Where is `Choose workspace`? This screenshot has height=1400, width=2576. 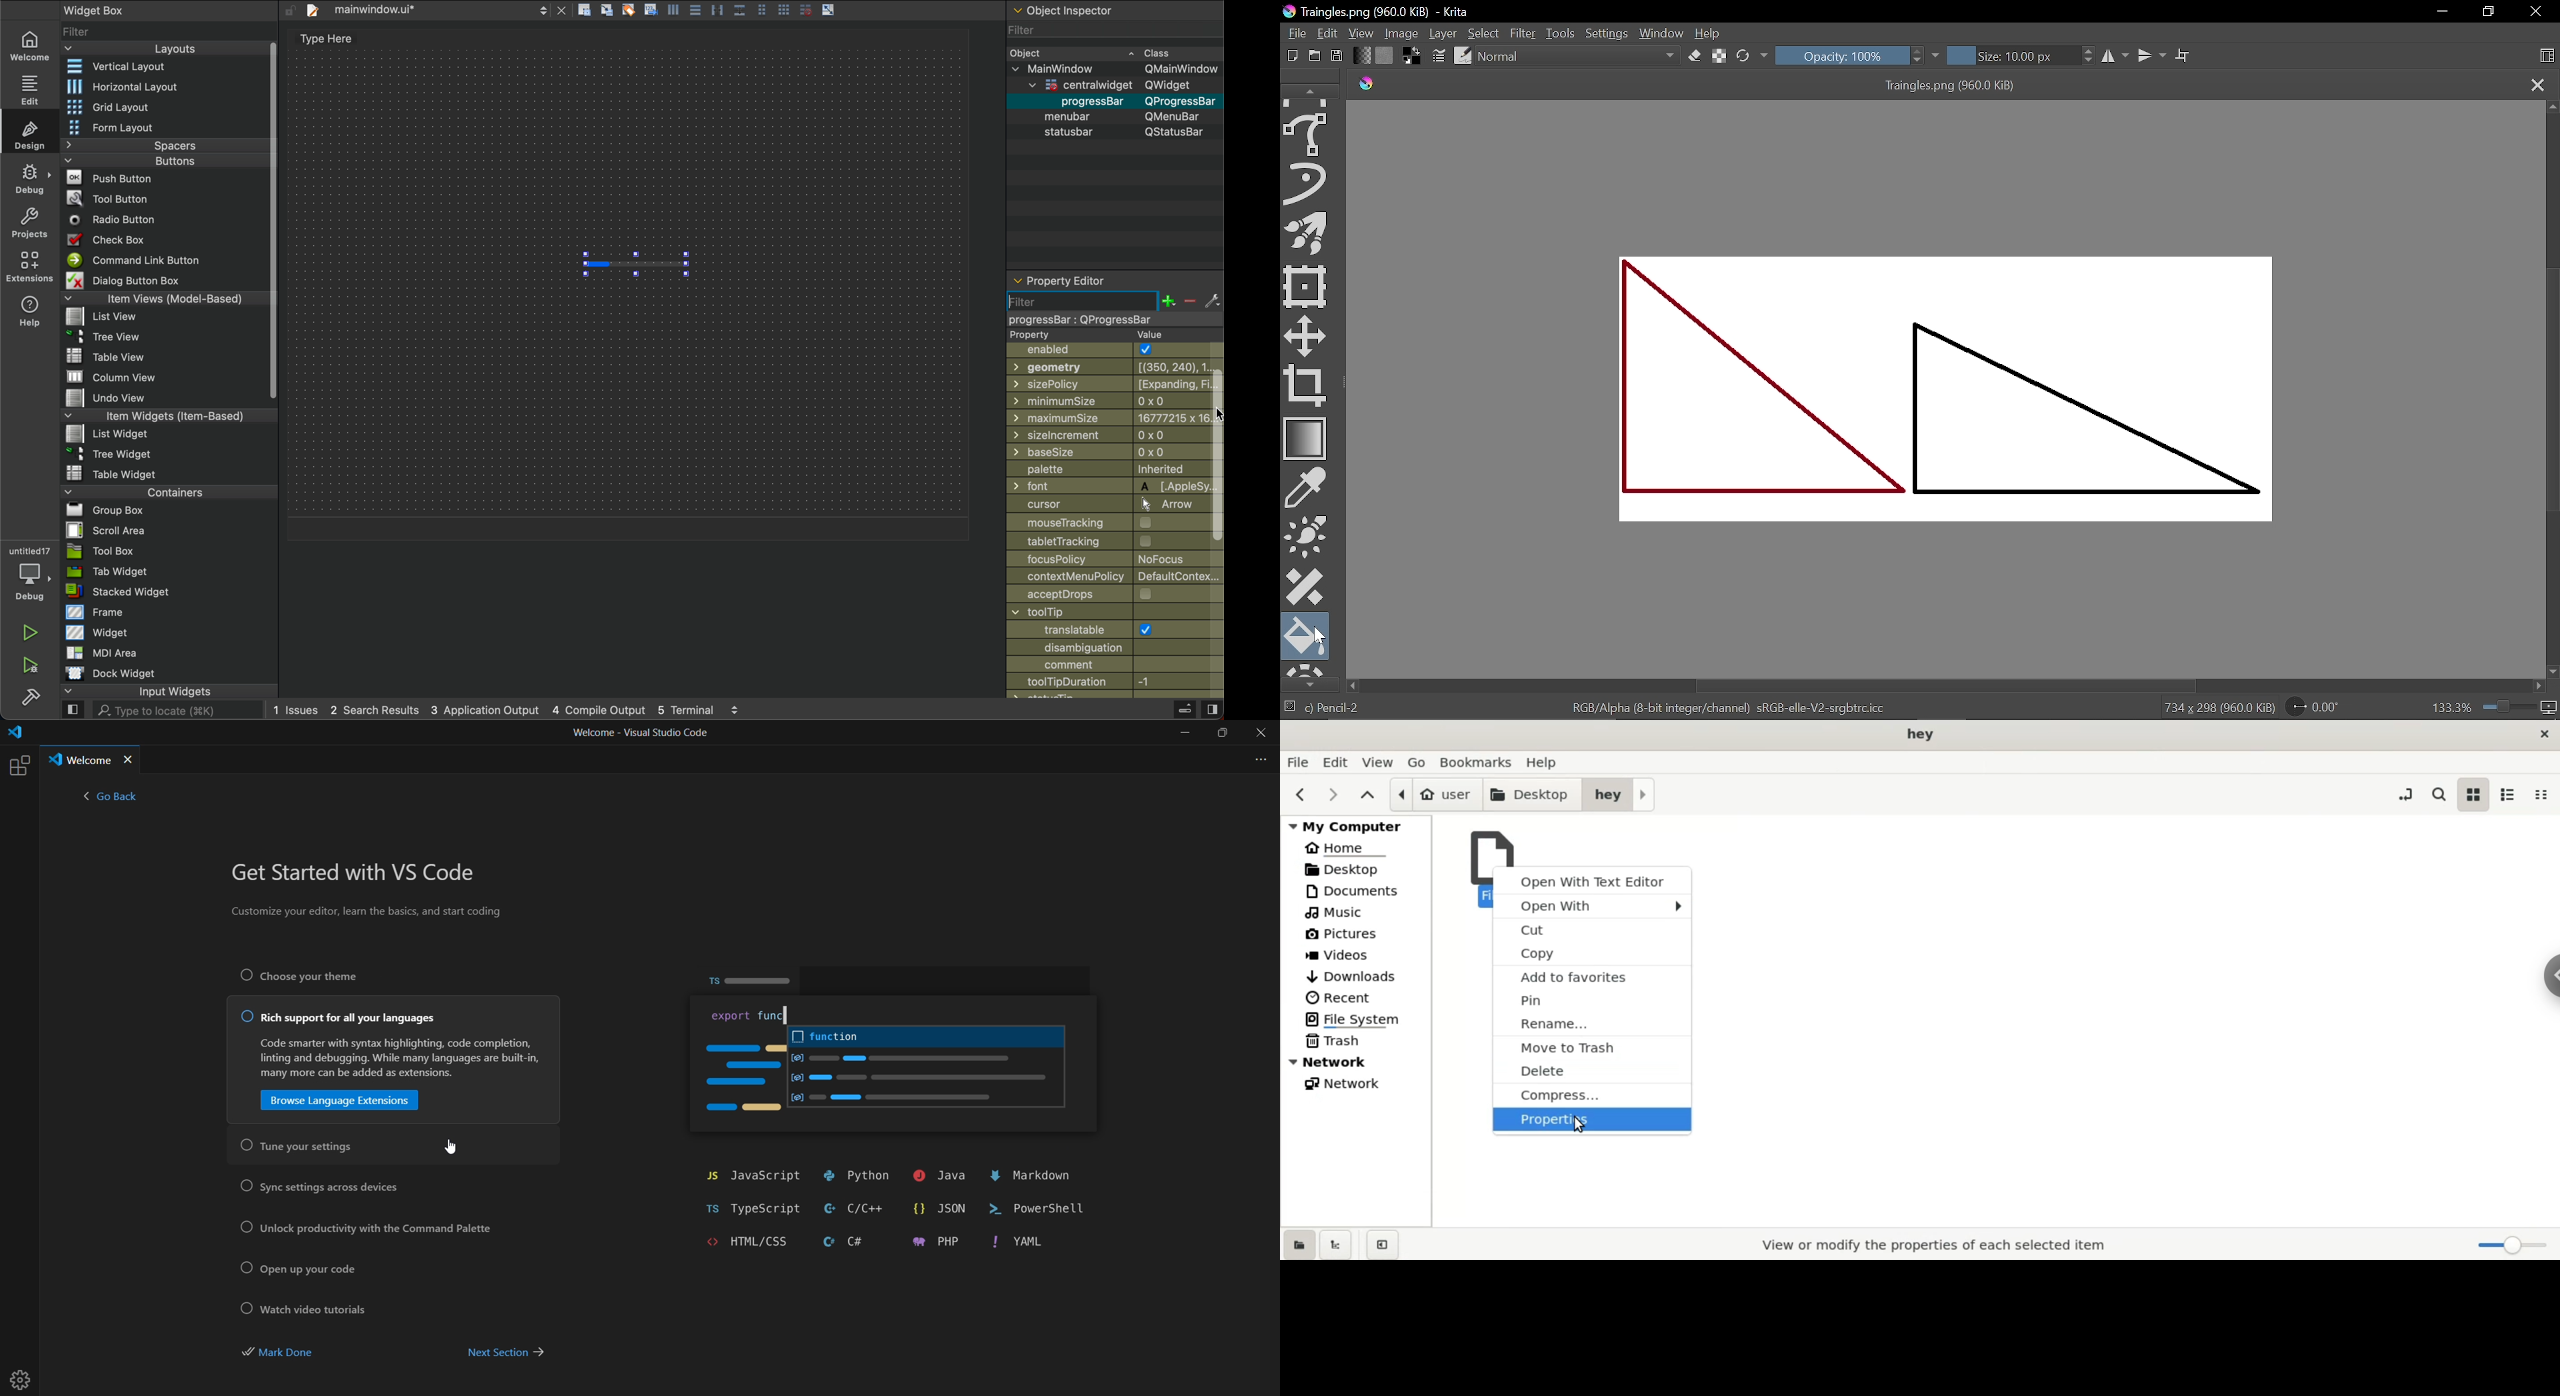 Choose workspace is located at coordinates (2546, 55).